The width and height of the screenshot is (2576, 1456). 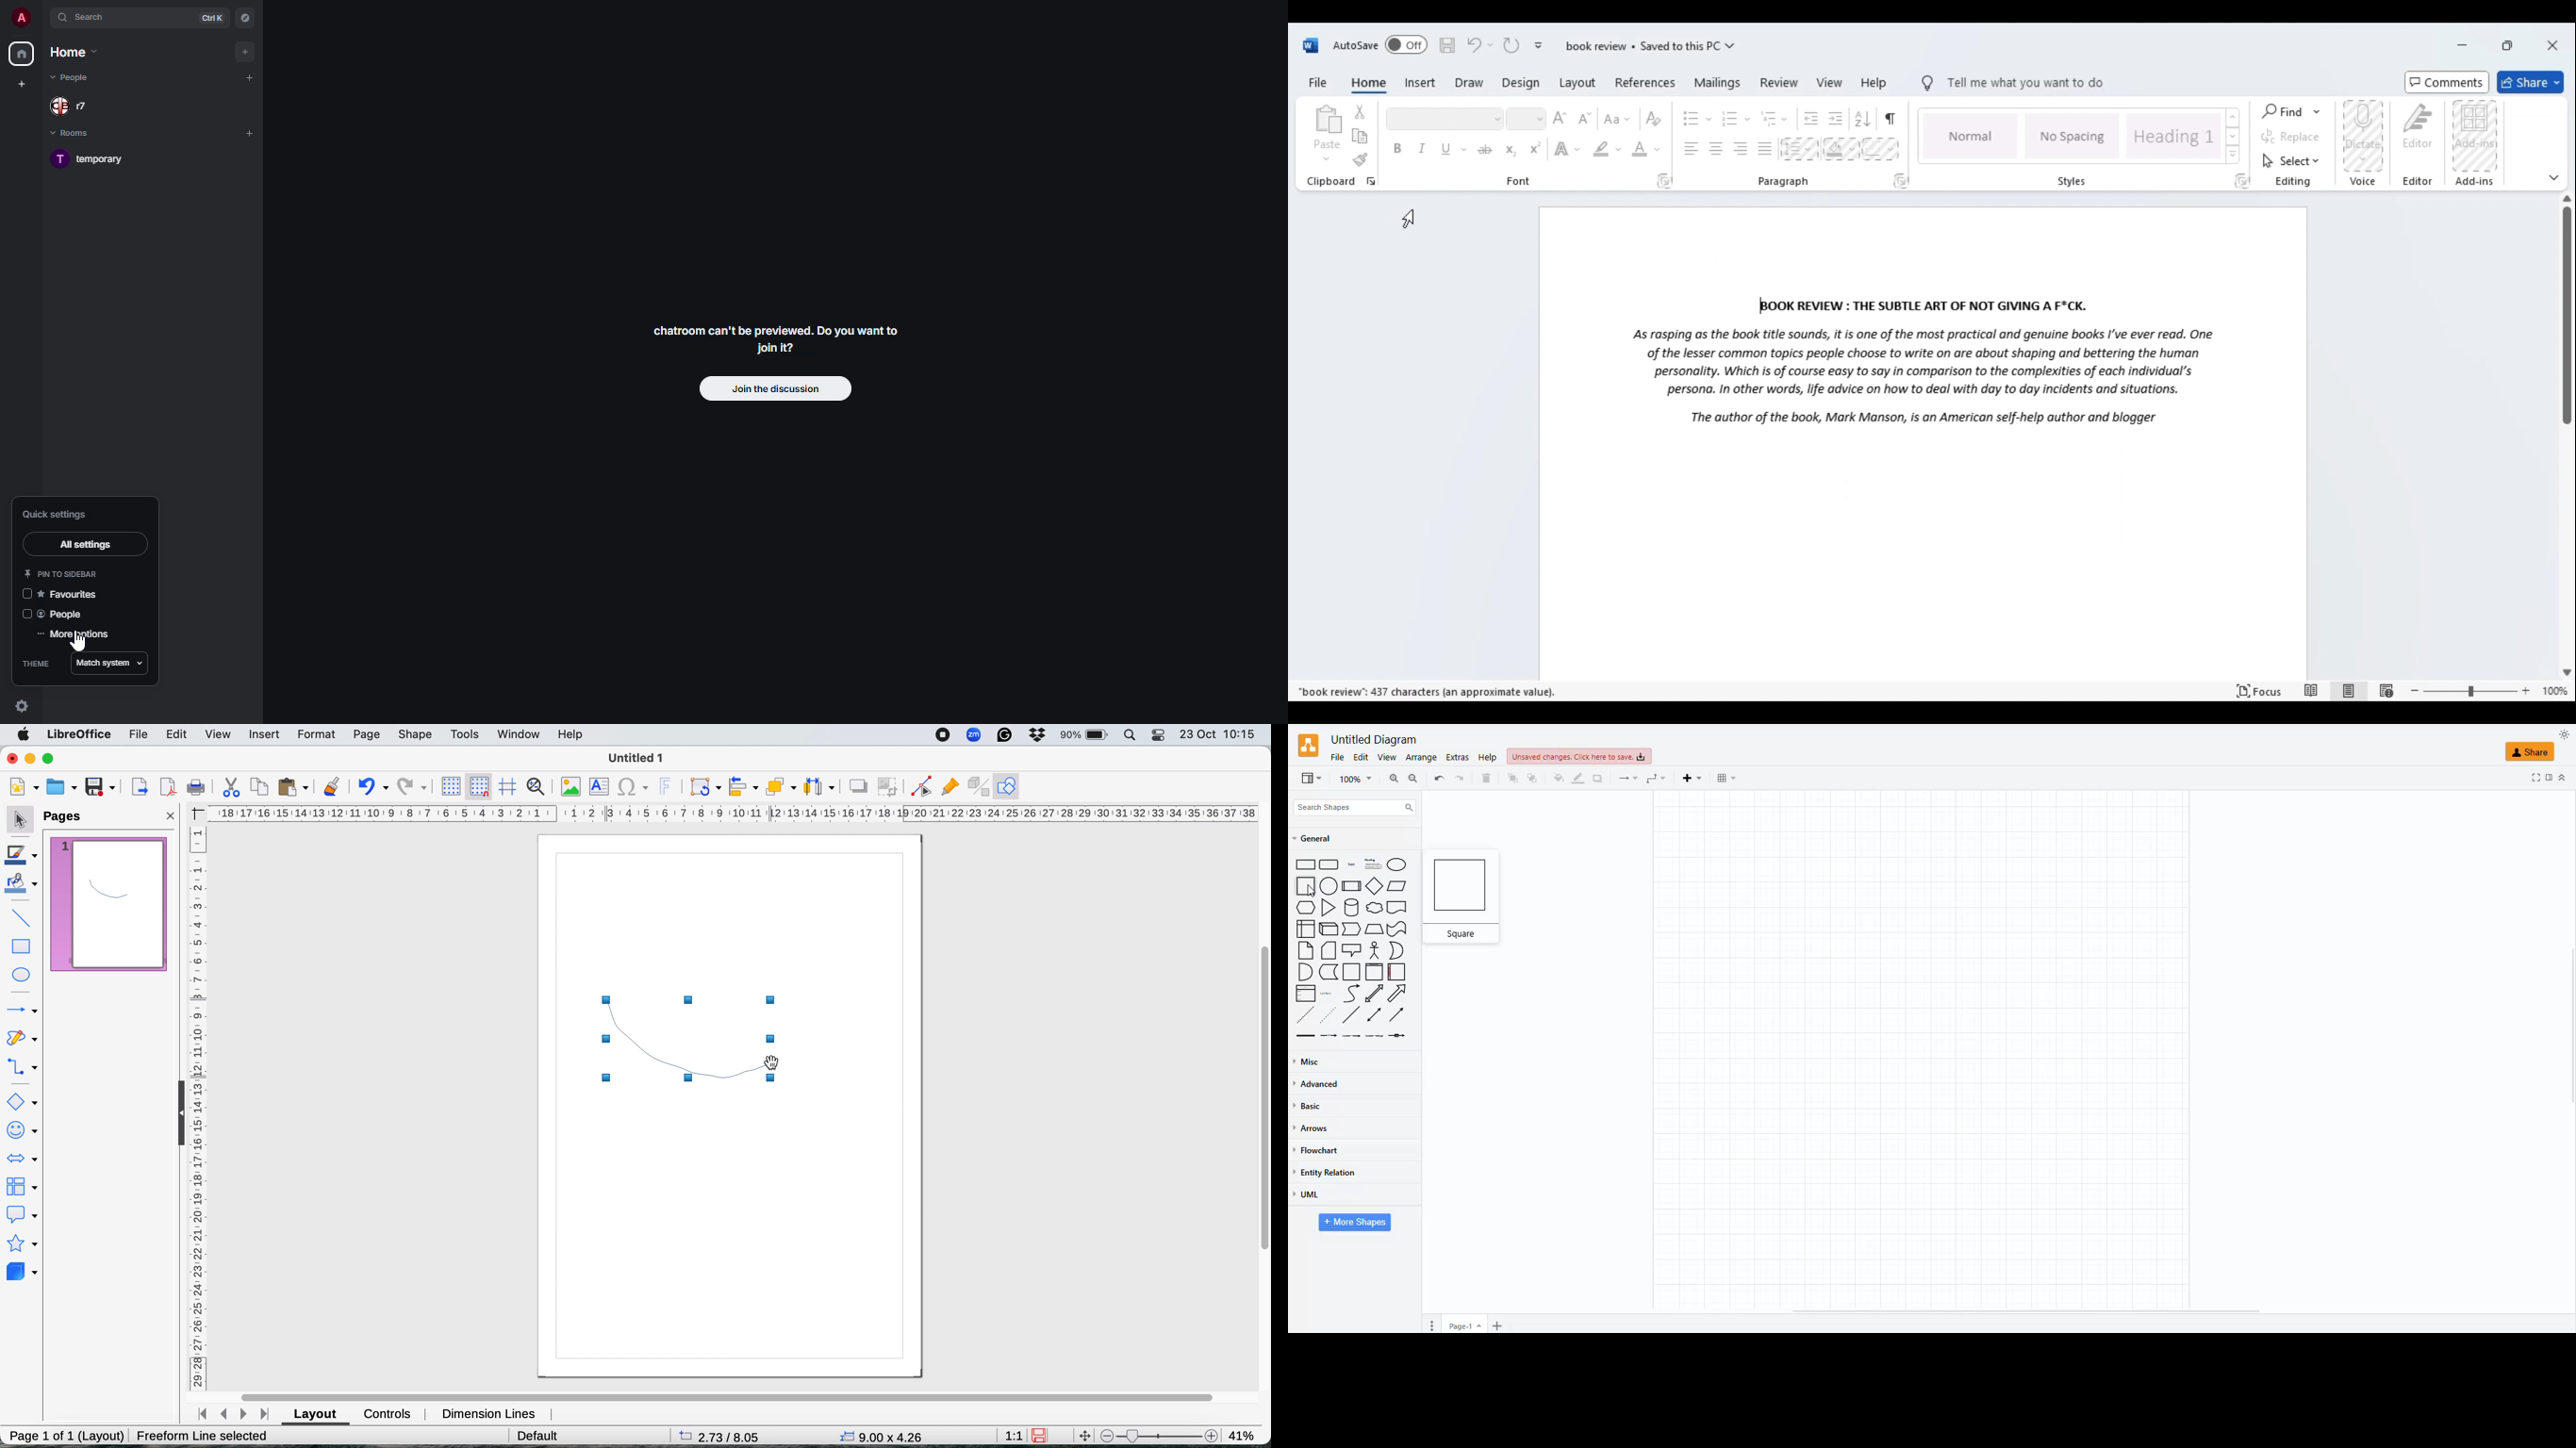 What do you see at coordinates (252, 1435) in the screenshot?
I see `Create Freeform Line (dx=0.00 dy=0.00)` at bounding box center [252, 1435].